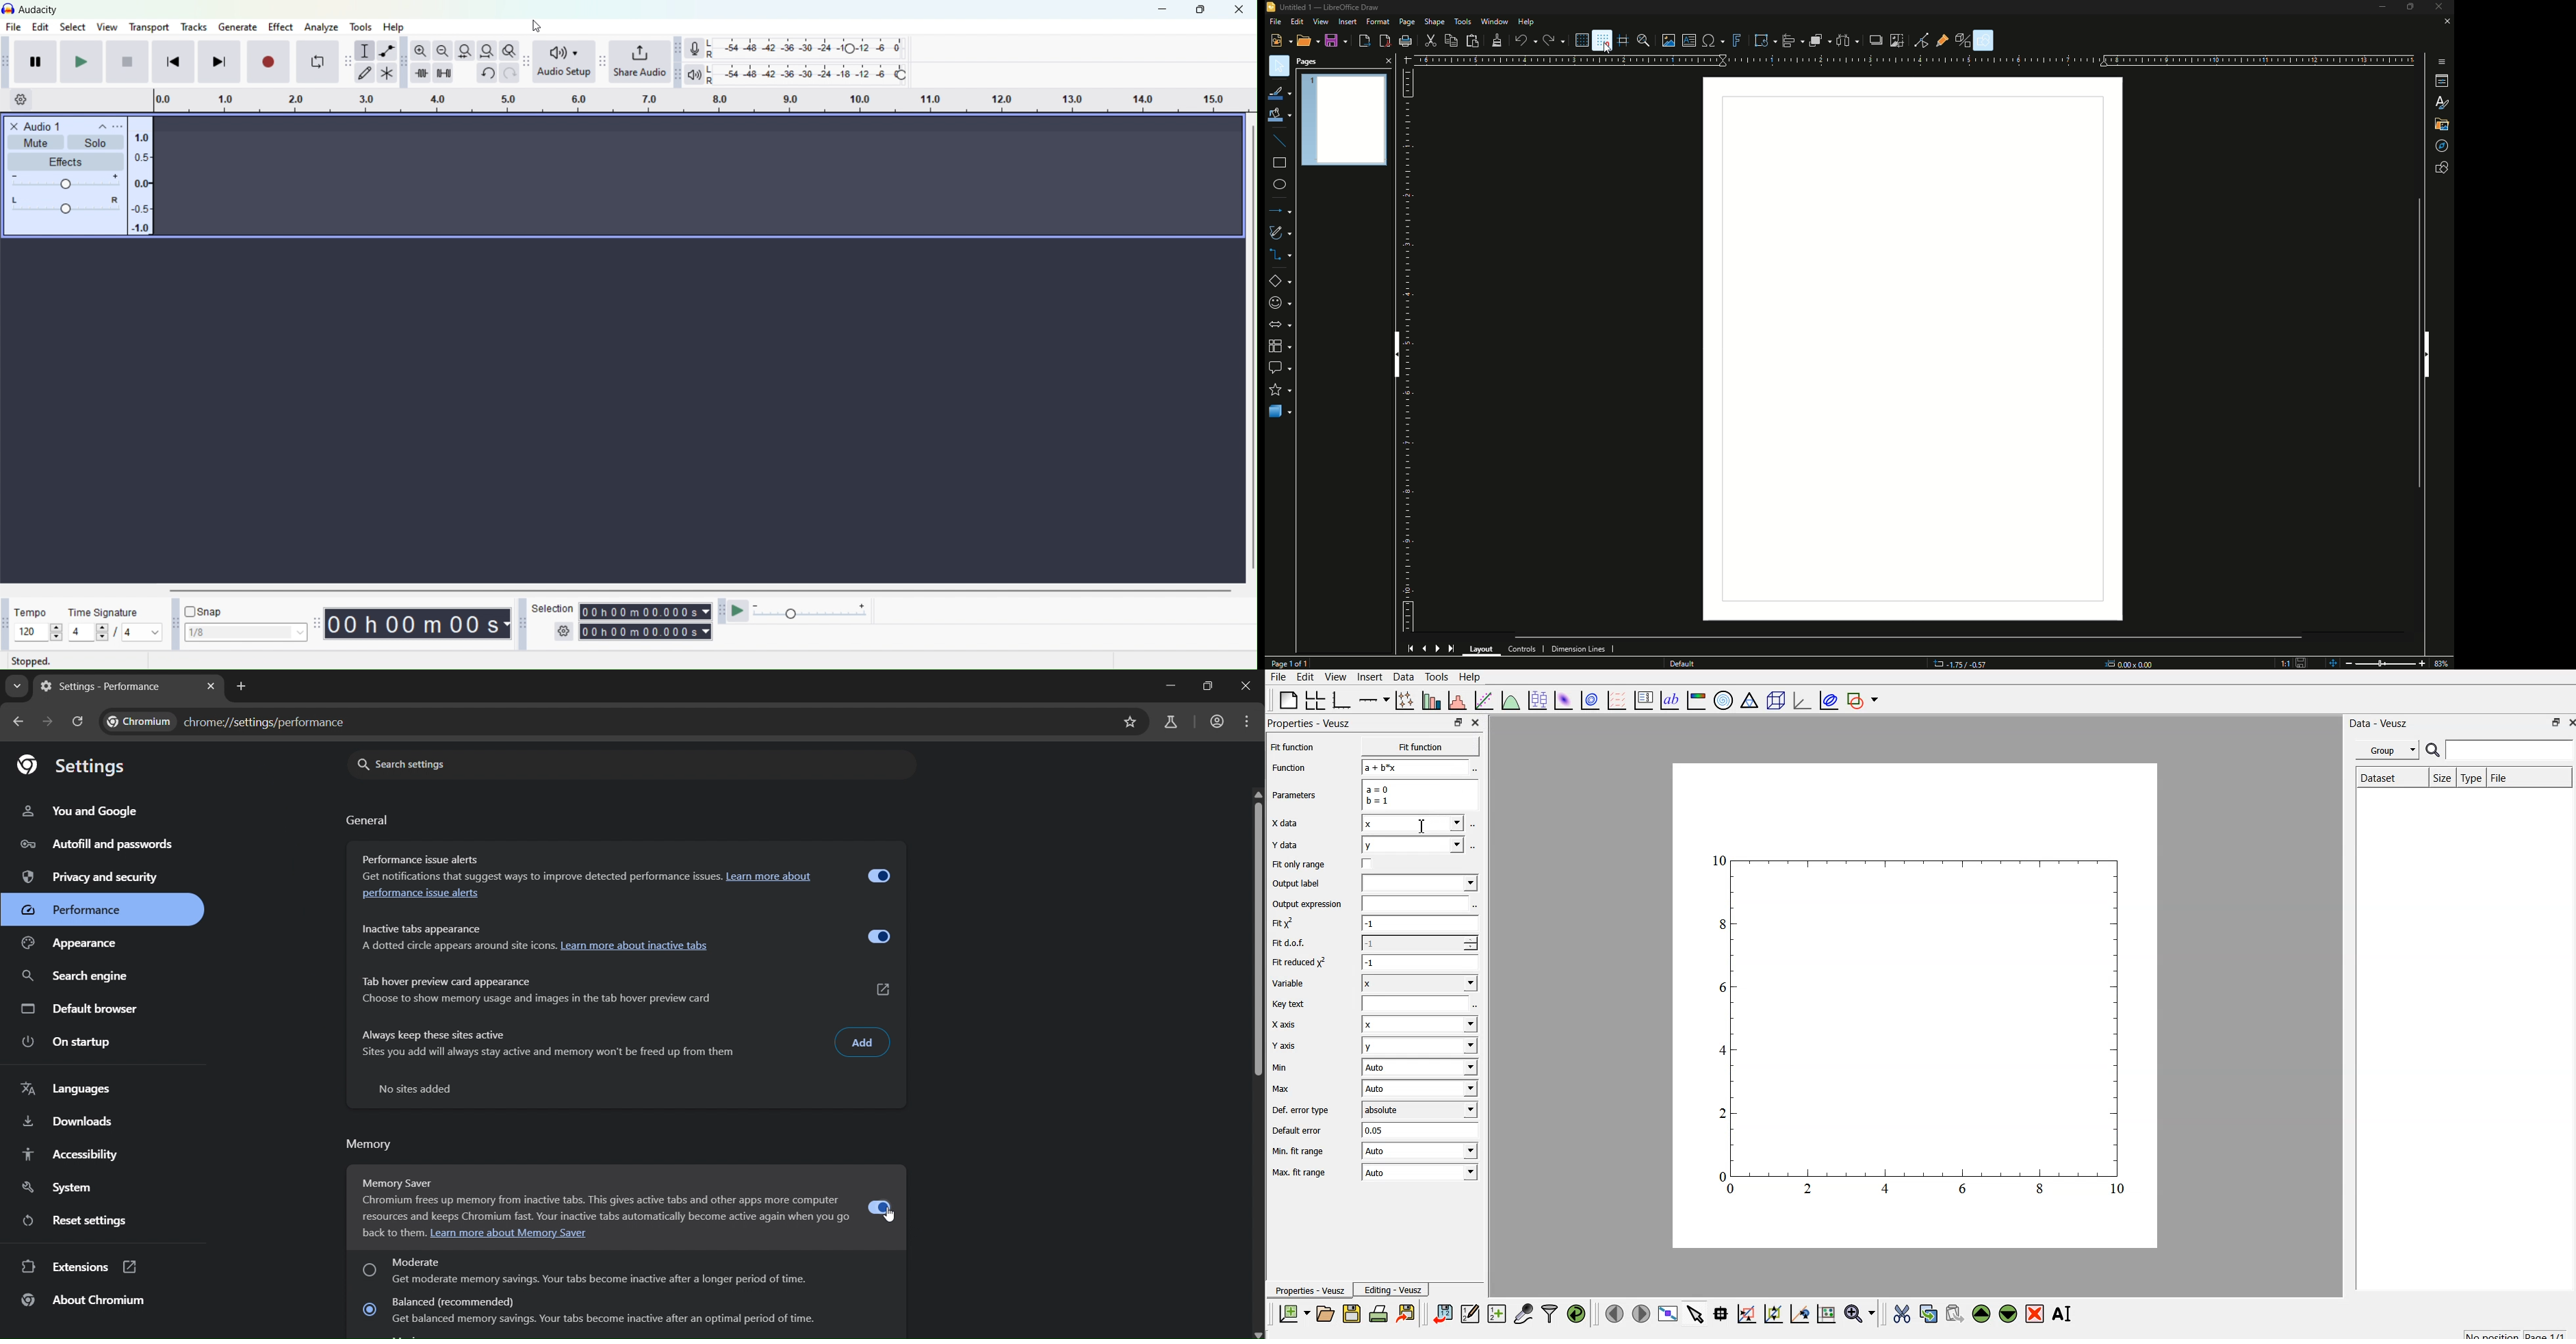 This screenshot has width=2576, height=1344. What do you see at coordinates (1242, 10) in the screenshot?
I see `Close` at bounding box center [1242, 10].